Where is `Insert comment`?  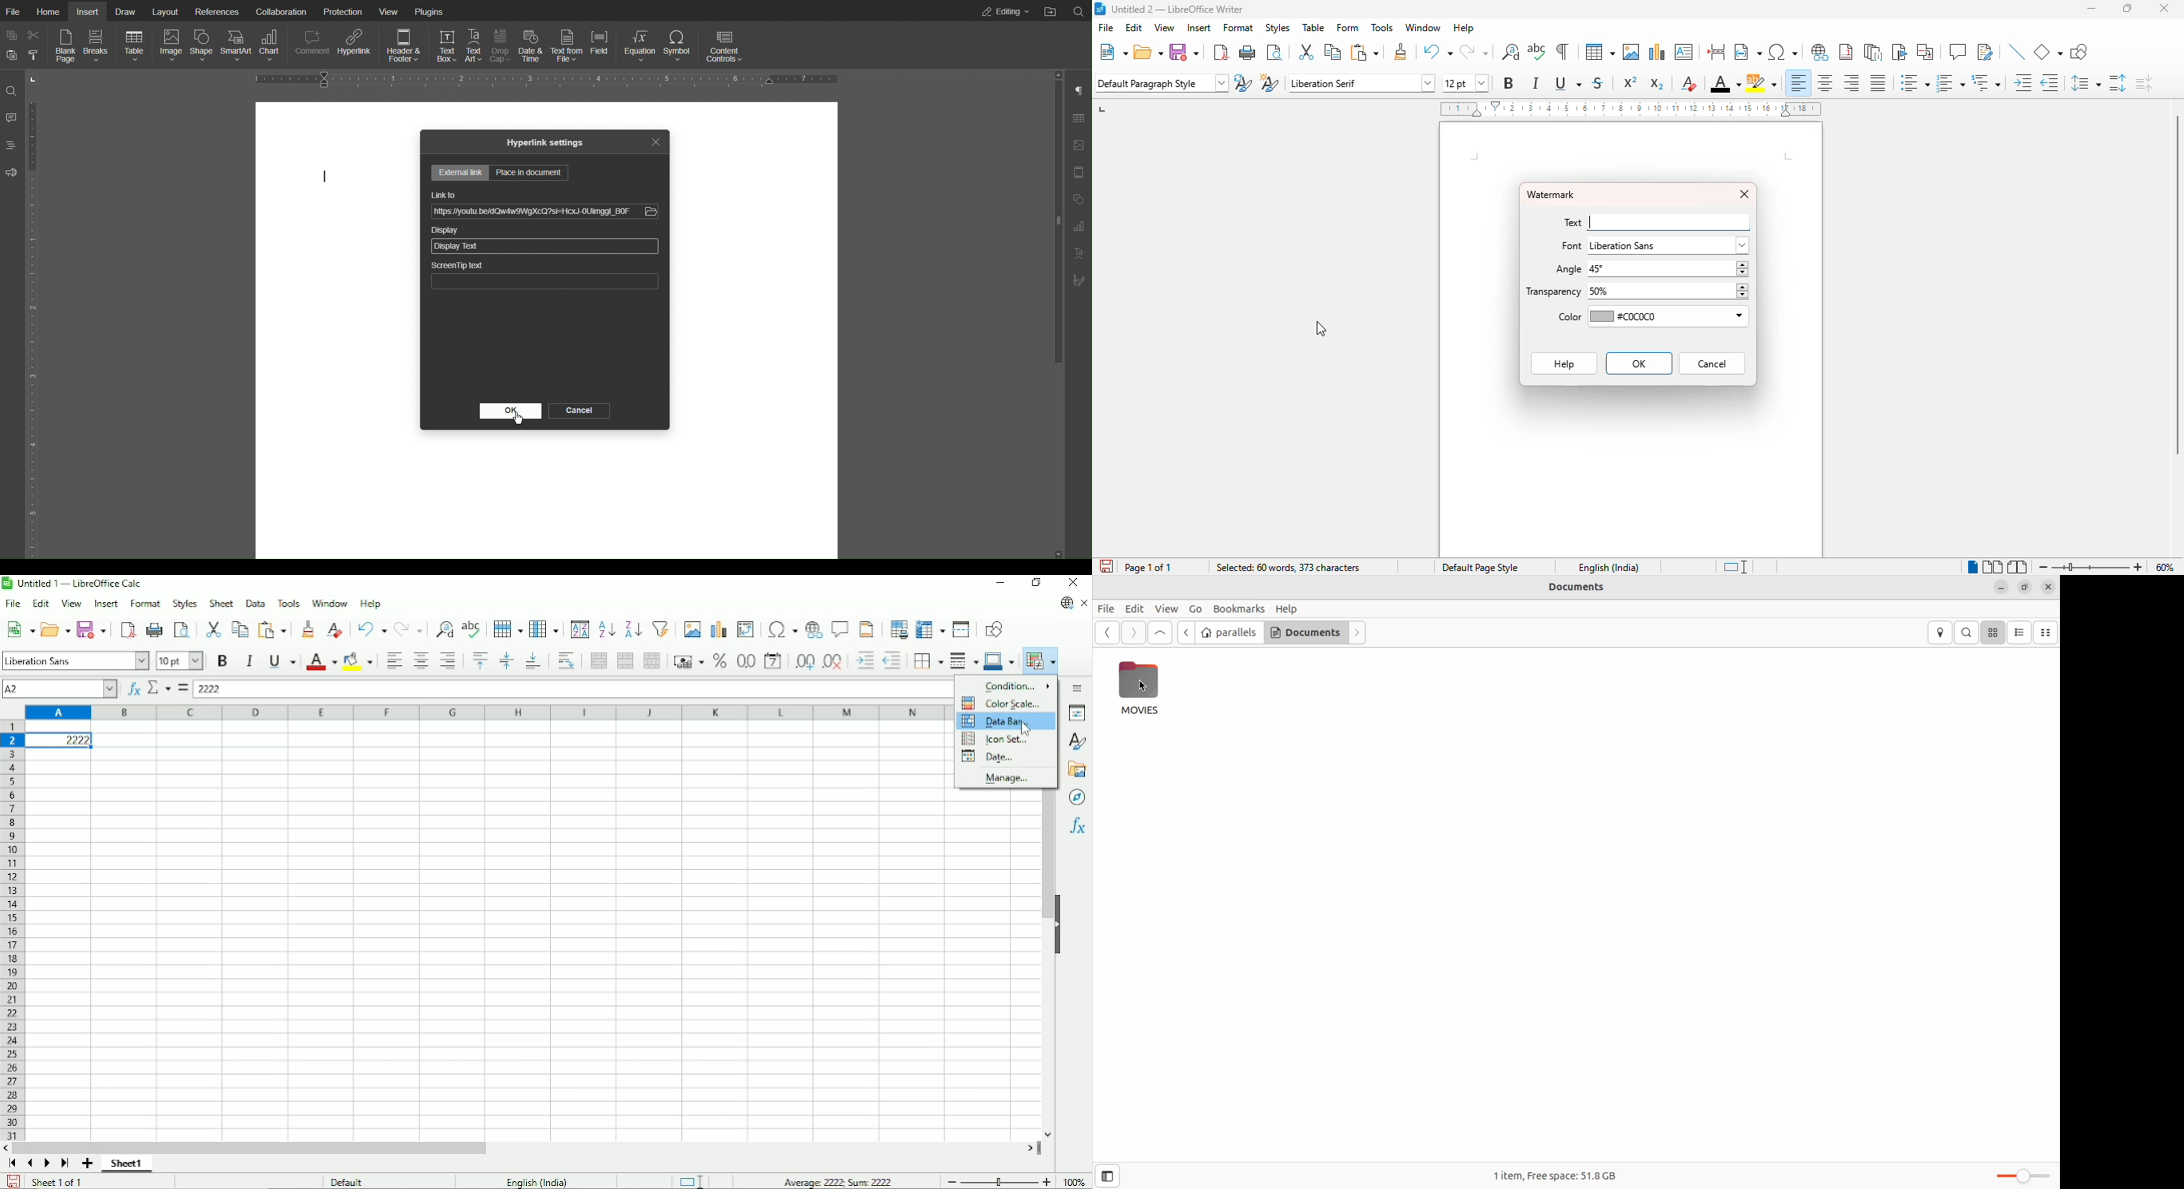 Insert comment is located at coordinates (838, 629).